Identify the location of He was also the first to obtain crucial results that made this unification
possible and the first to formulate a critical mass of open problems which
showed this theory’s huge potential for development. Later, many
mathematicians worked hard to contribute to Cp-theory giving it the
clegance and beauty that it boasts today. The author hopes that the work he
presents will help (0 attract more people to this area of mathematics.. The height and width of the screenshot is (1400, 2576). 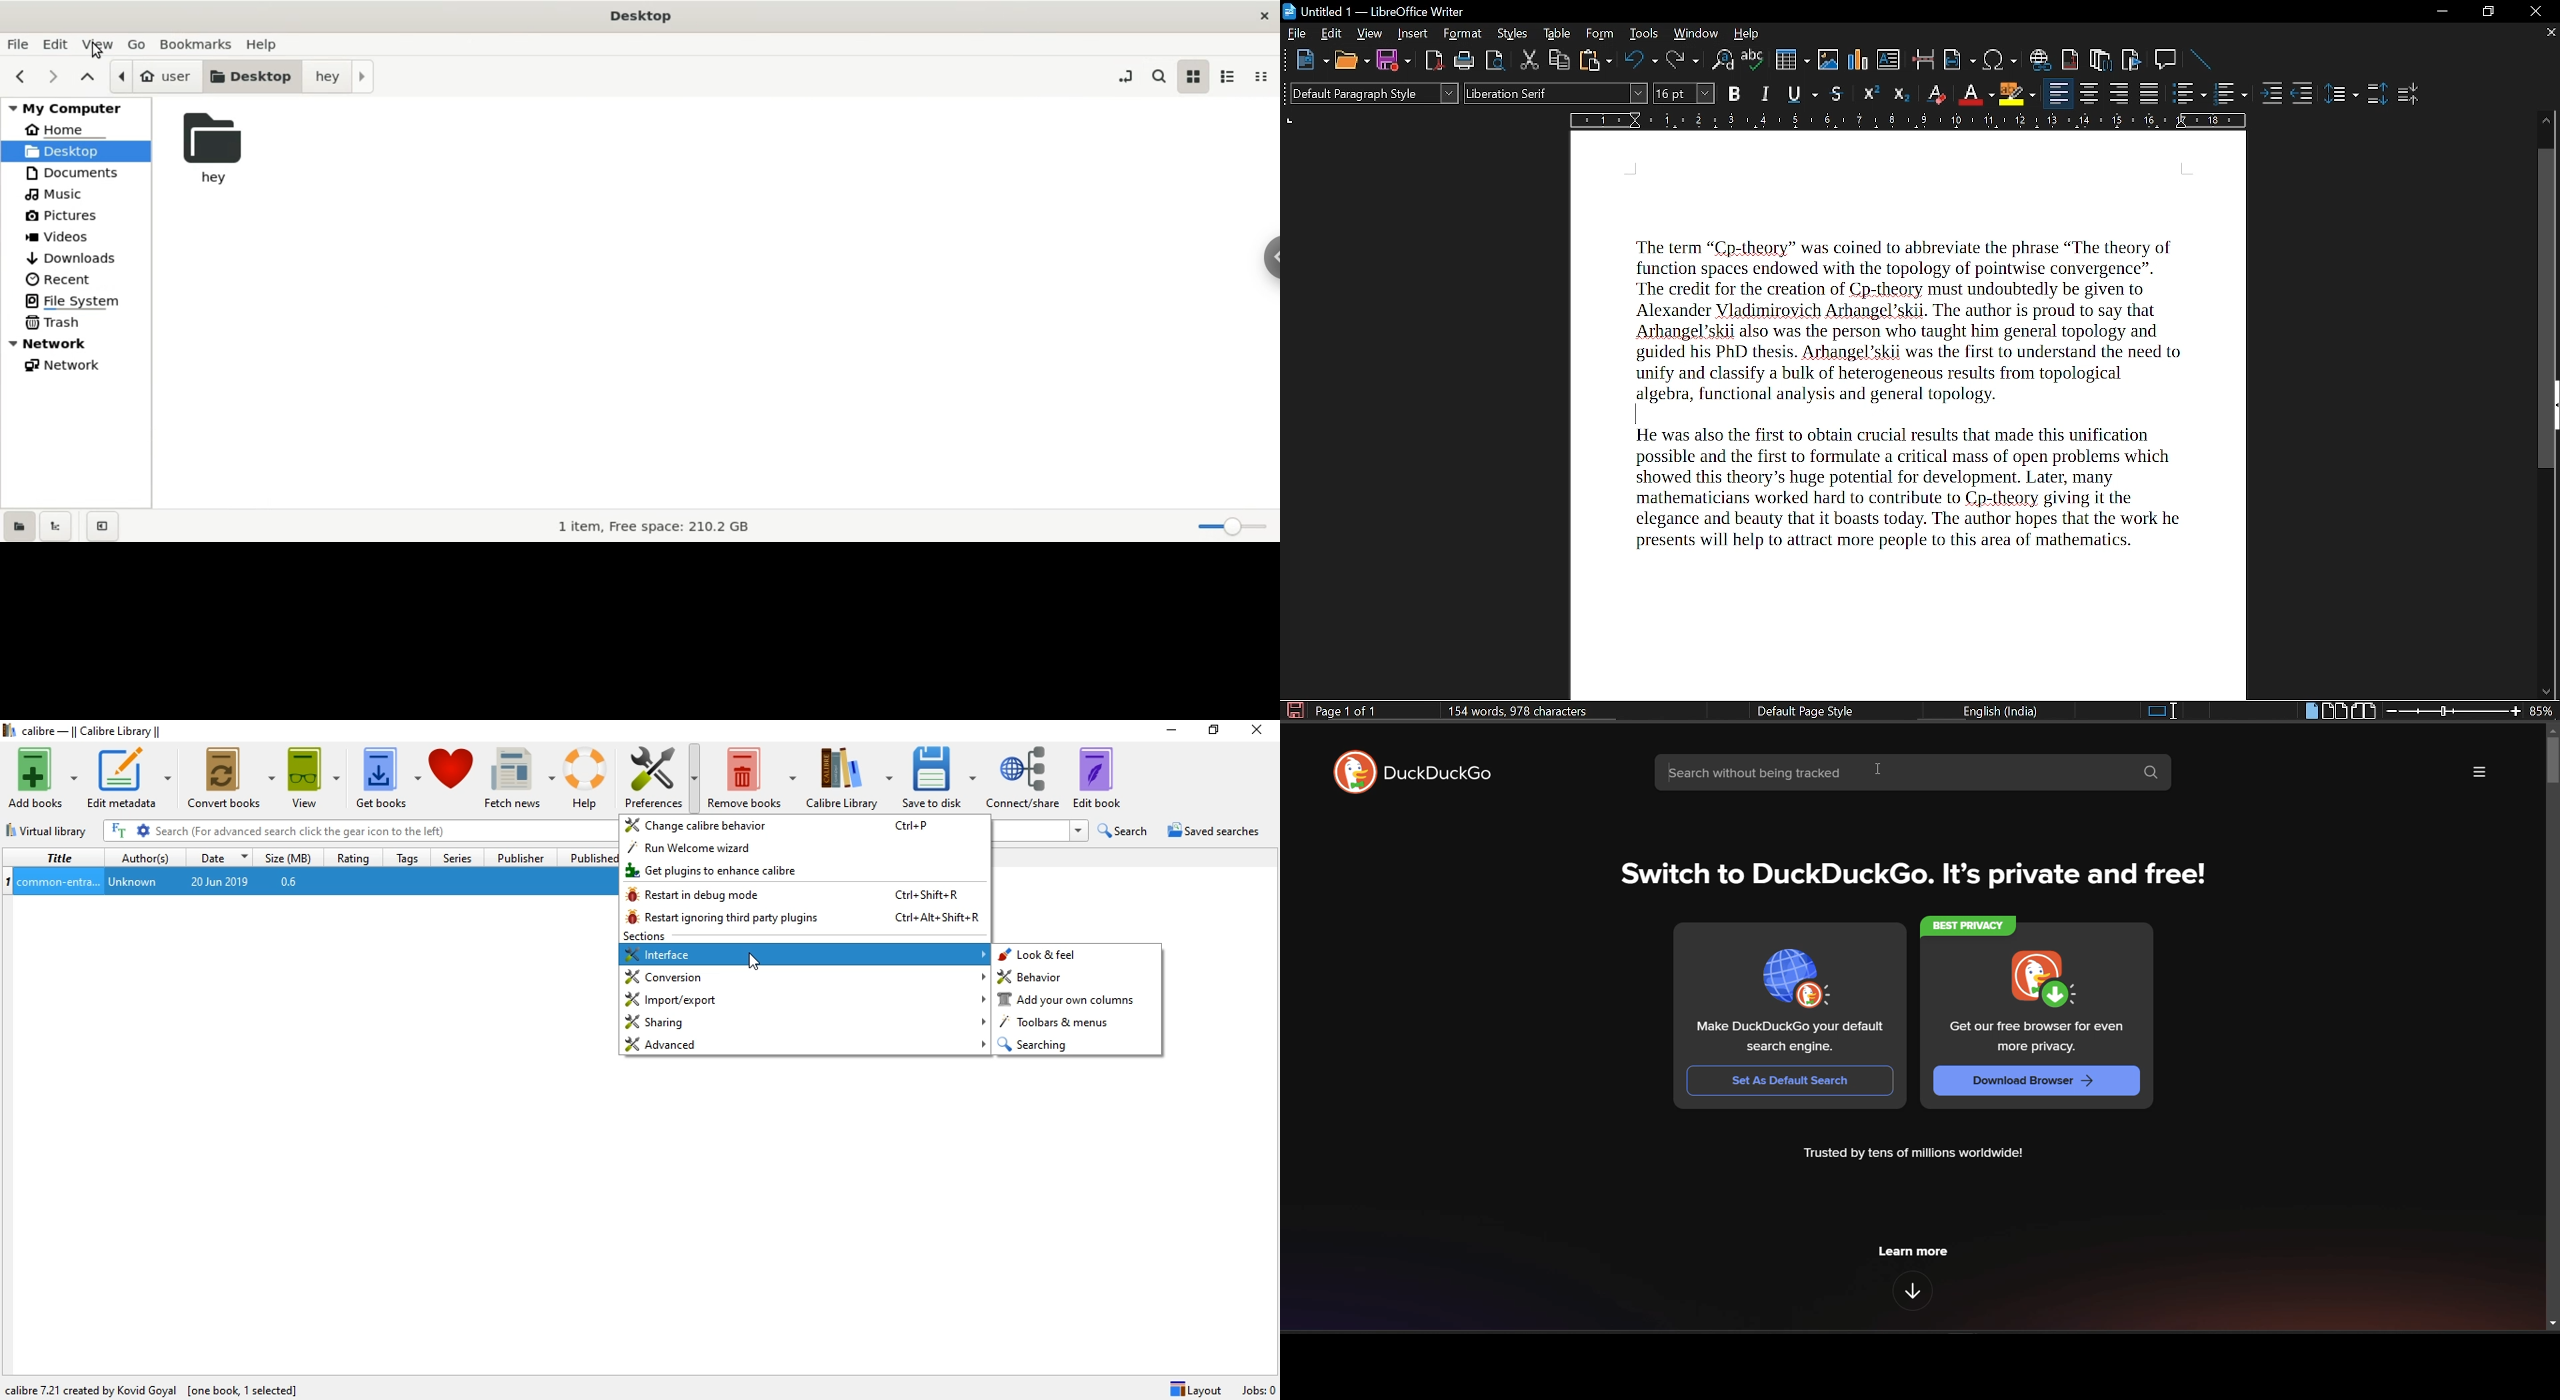
(1921, 490).